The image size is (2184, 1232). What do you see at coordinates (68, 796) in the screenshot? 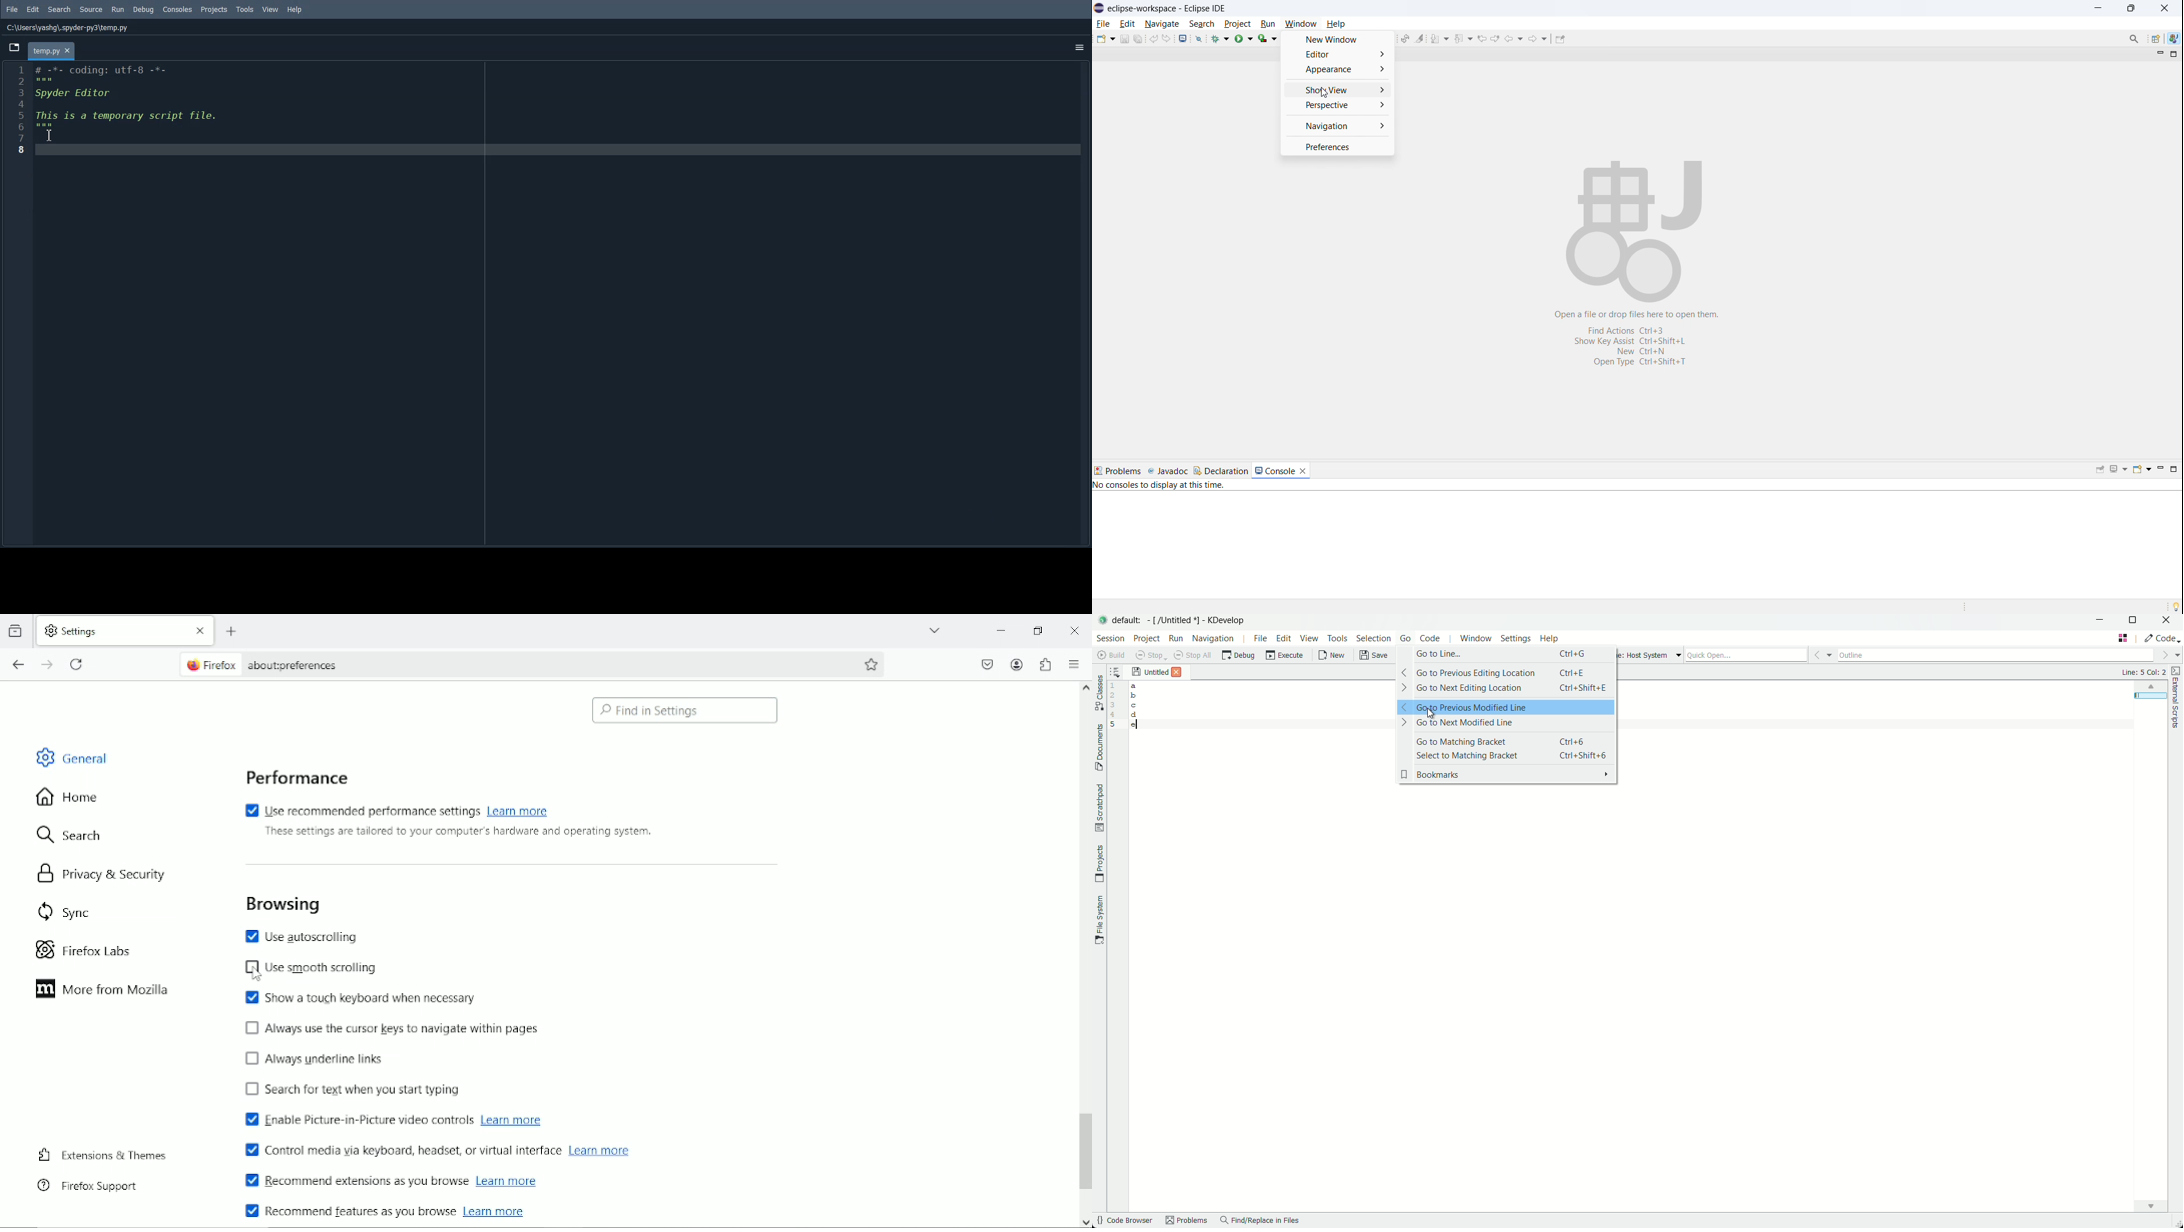
I see `home` at bounding box center [68, 796].